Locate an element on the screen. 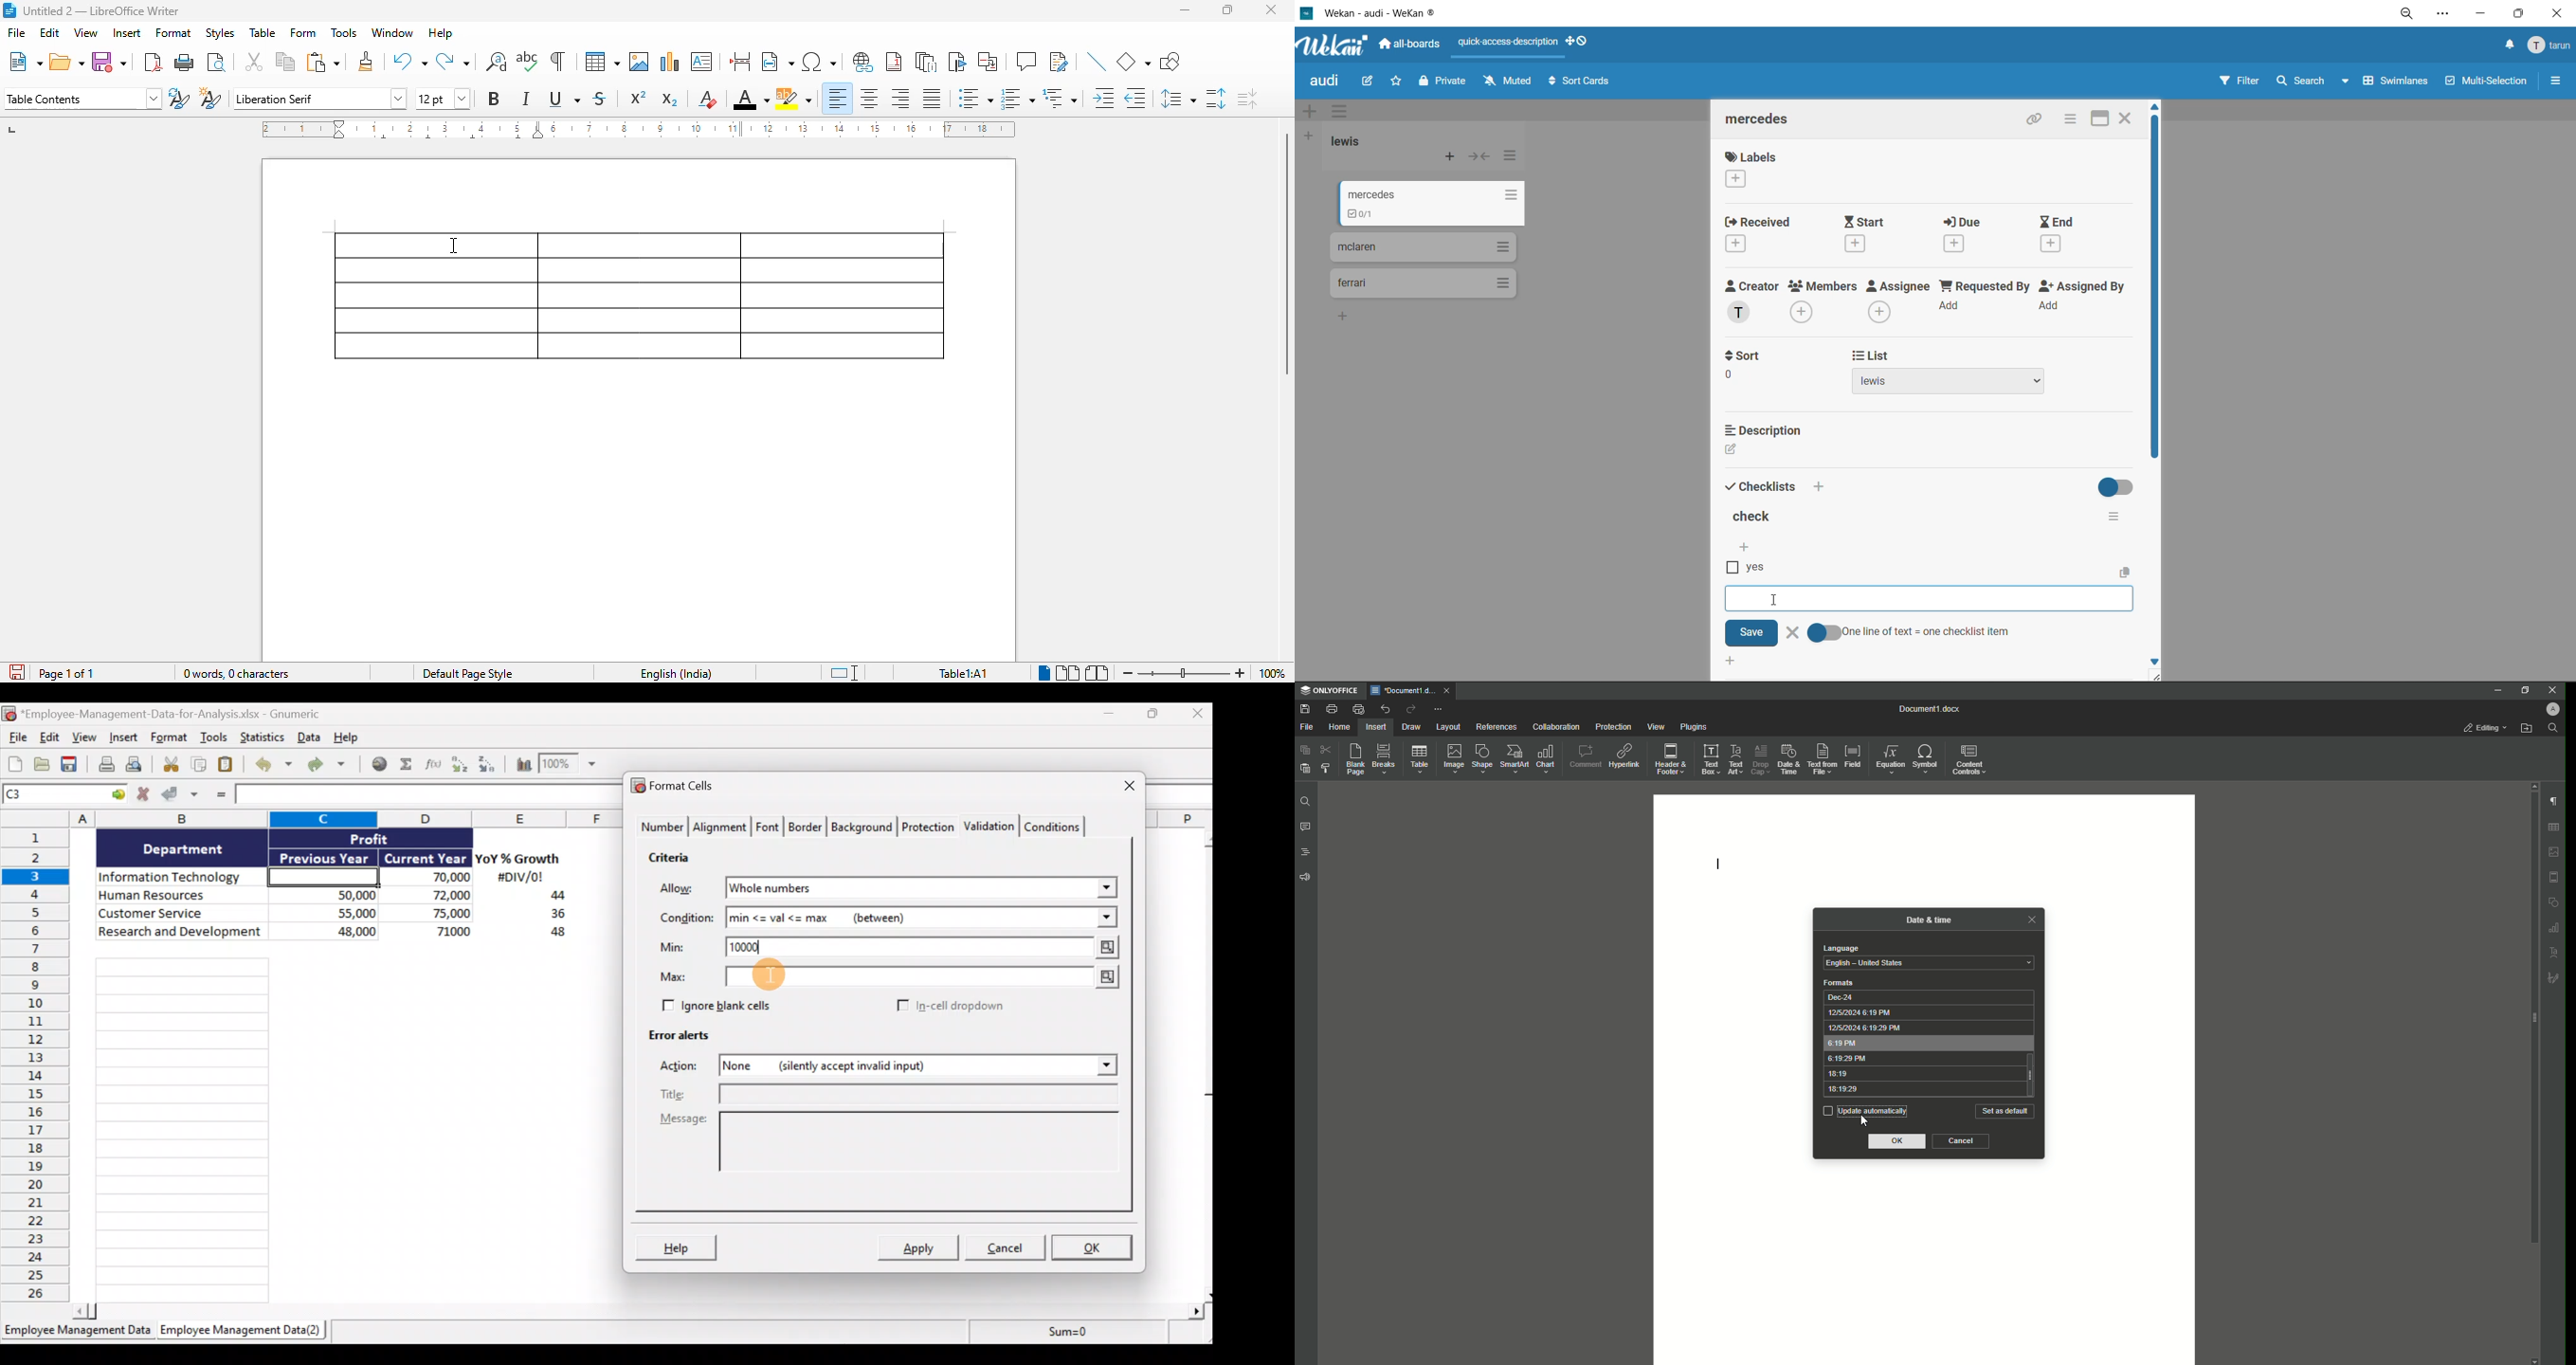 This screenshot has width=2576, height=1372. Insert a chart is located at coordinates (518, 763).